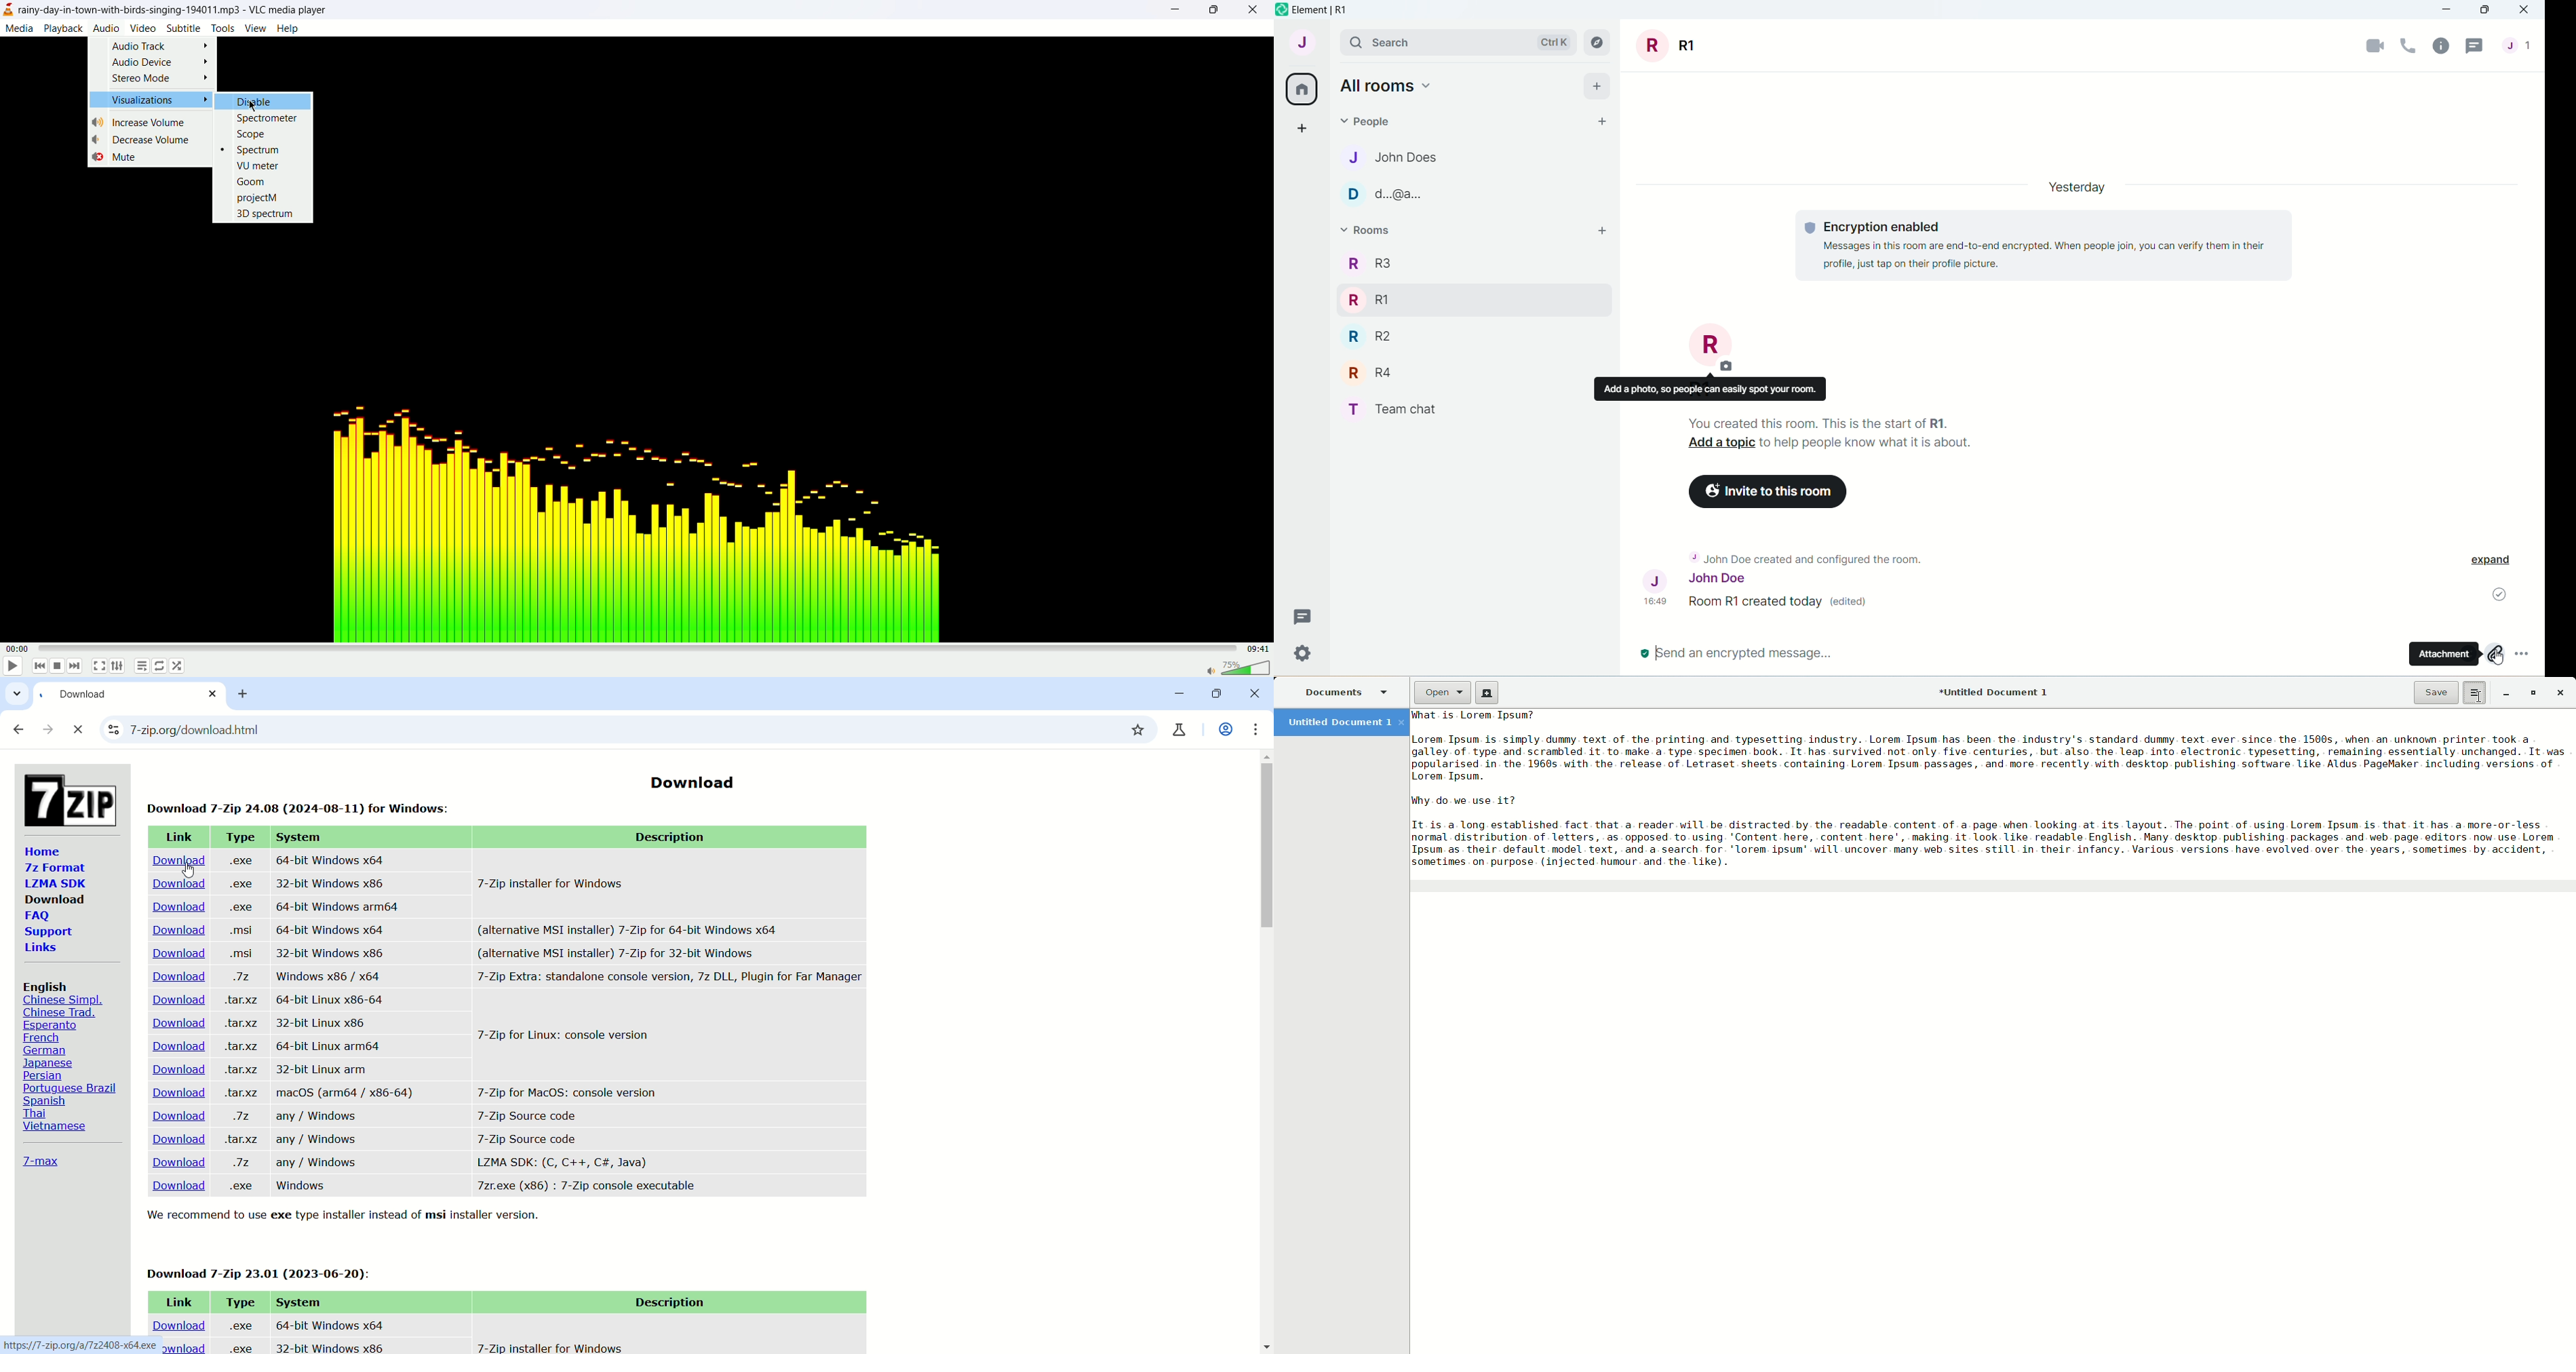 The width and height of the screenshot is (2576, 1372). Describe the element at coordinates (643, 953) in the screenshot. I see `(alternative MSI installer) 7-Zip for 32-bit Windows` at that location.